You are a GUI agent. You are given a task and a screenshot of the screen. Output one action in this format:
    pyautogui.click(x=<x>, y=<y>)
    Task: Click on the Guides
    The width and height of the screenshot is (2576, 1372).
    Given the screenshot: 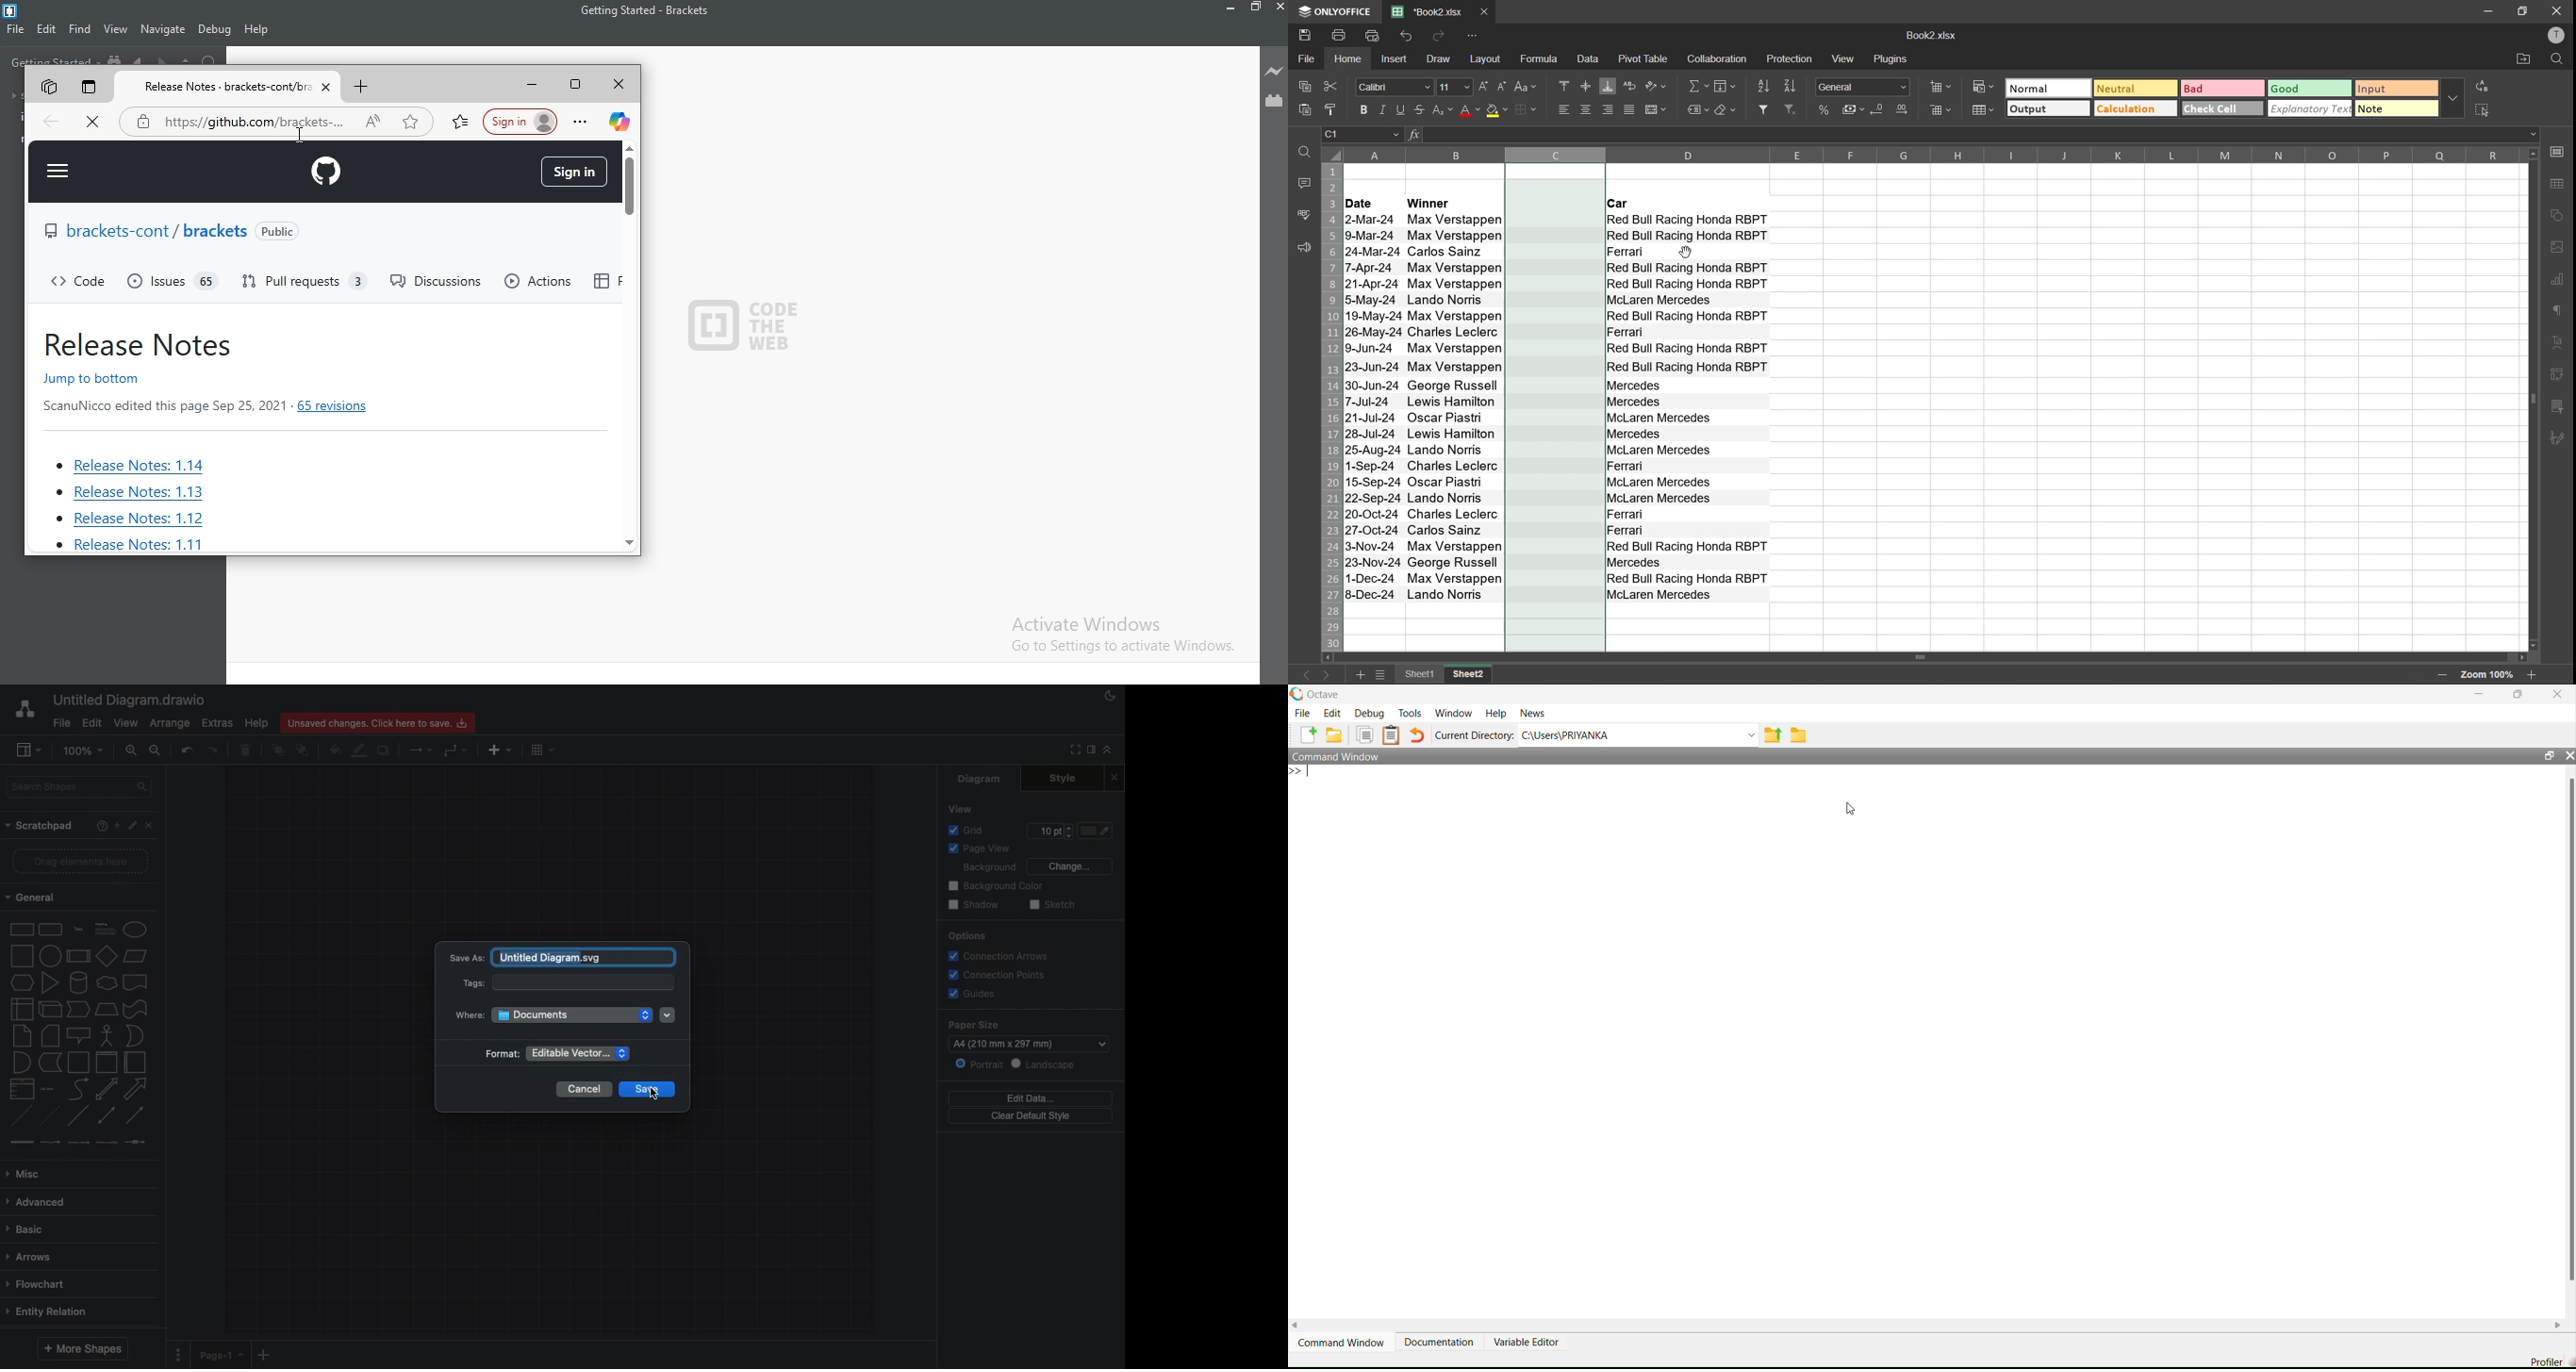 What is the action you would take?
    pyautogui.click(x=971, y=995)
    